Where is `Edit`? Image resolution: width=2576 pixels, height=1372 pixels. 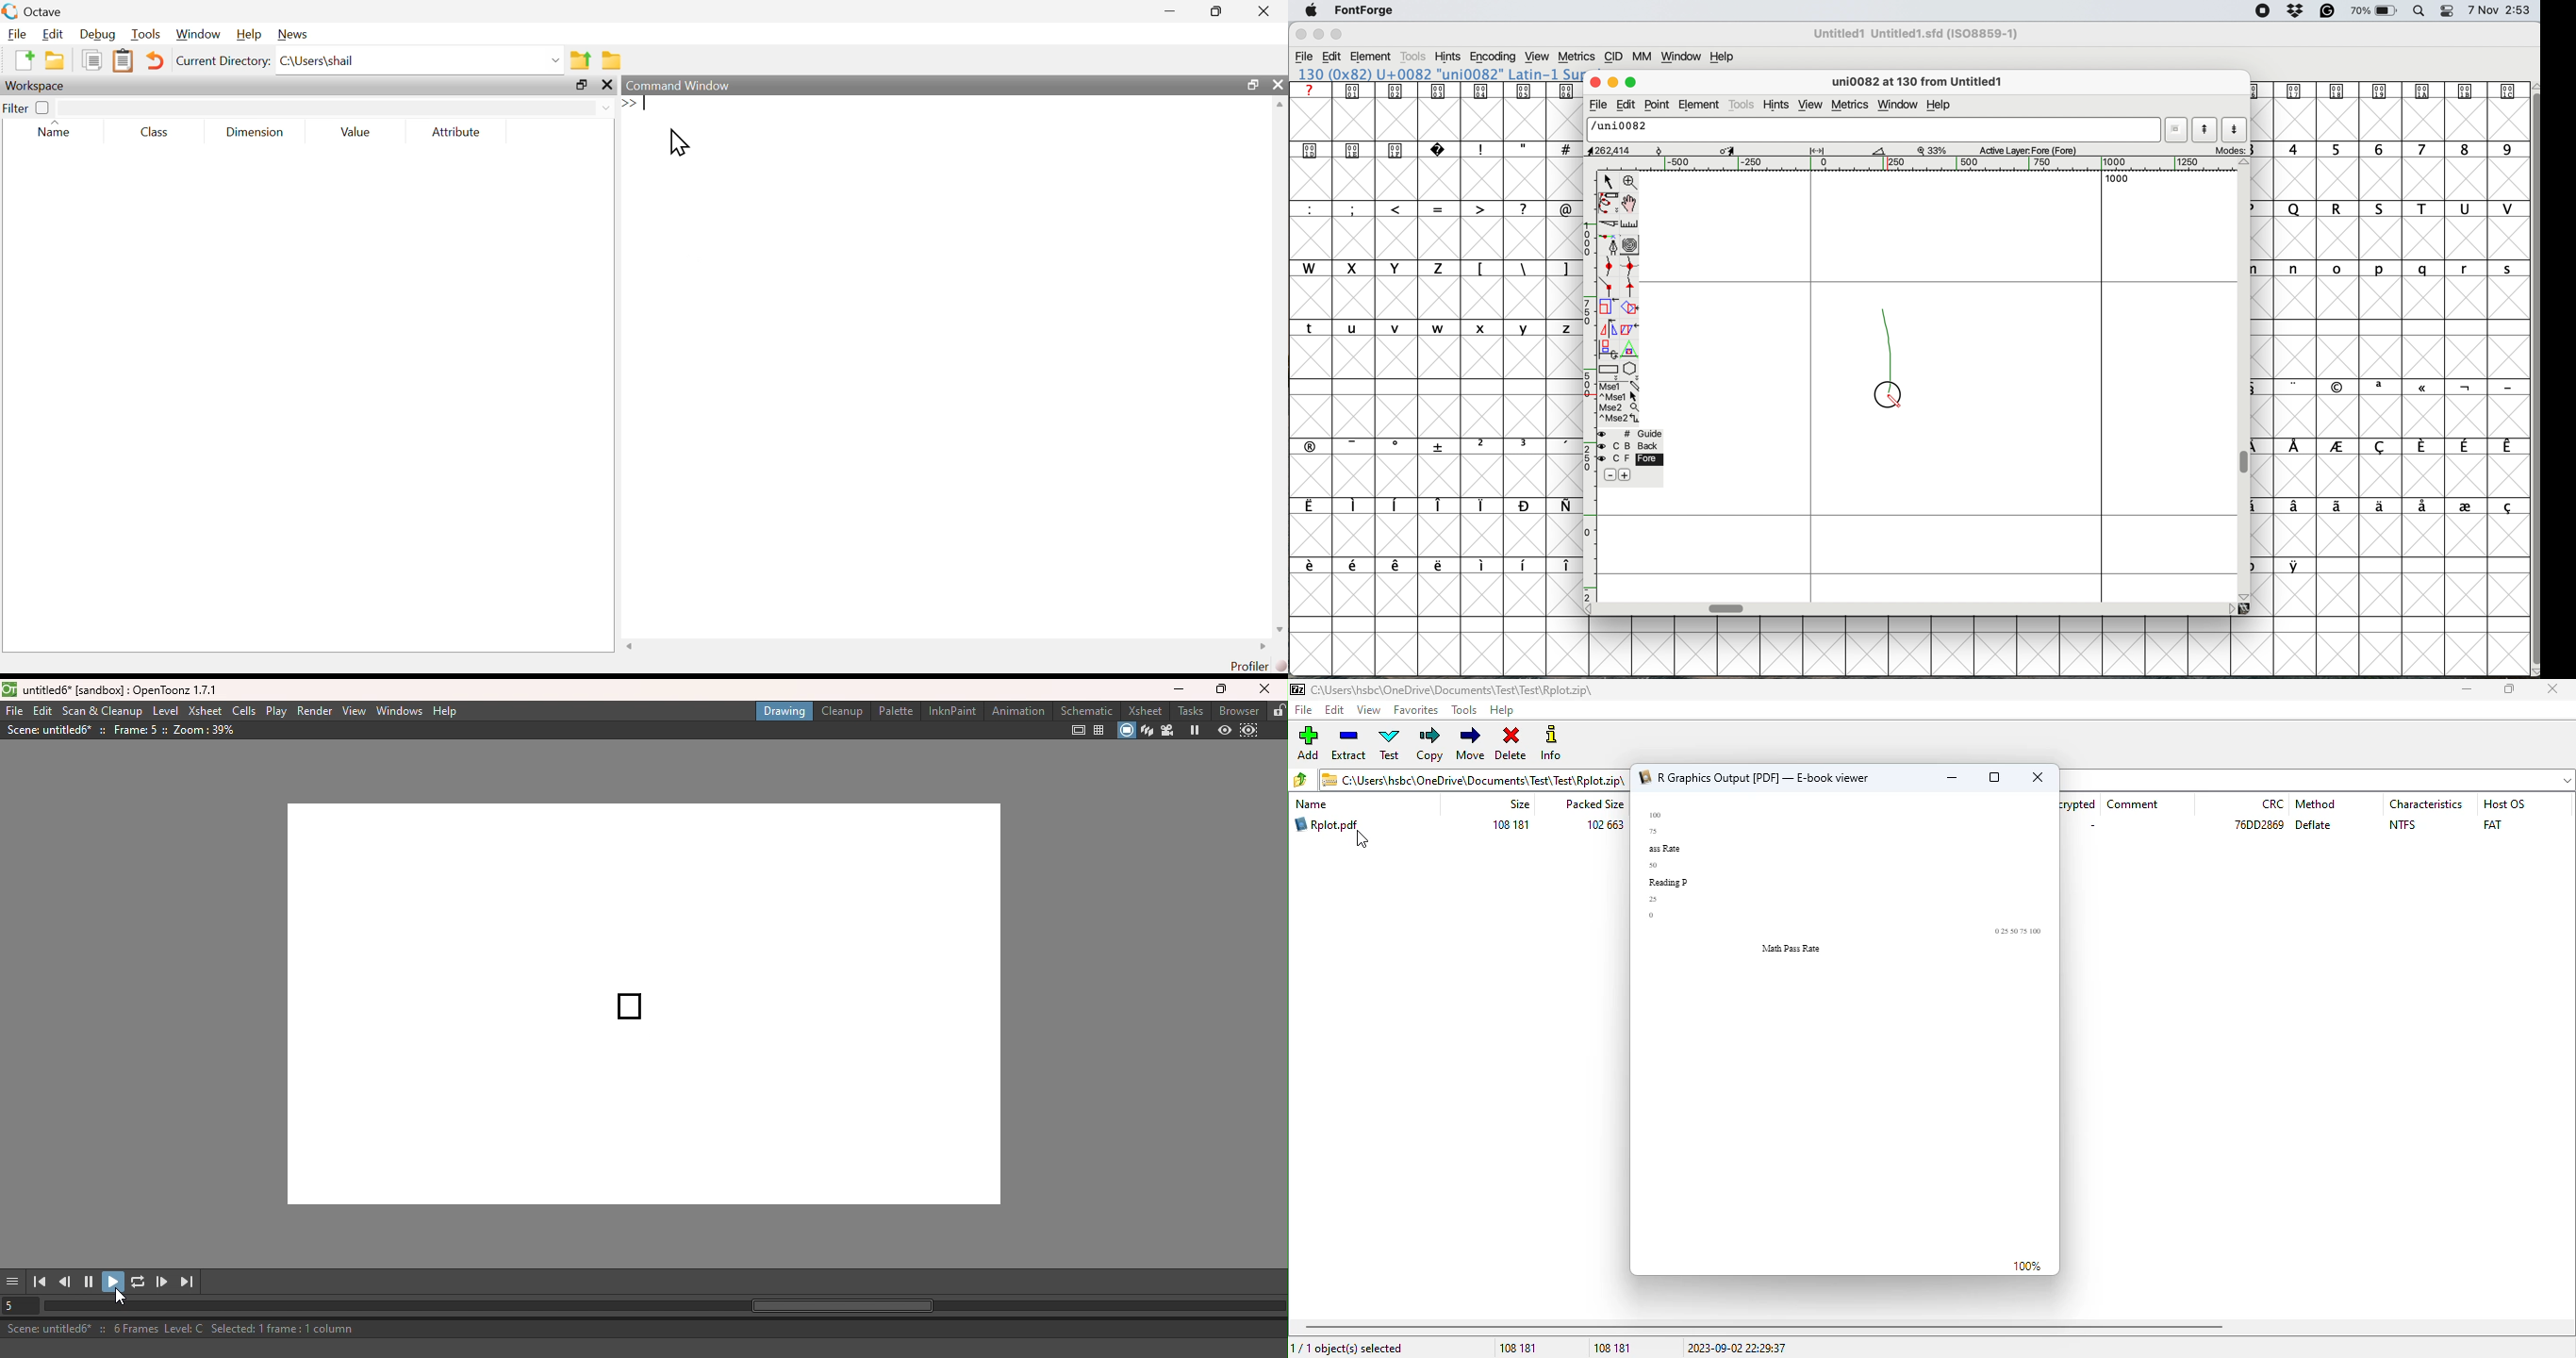
Edit is located at coordinates (52, 33).